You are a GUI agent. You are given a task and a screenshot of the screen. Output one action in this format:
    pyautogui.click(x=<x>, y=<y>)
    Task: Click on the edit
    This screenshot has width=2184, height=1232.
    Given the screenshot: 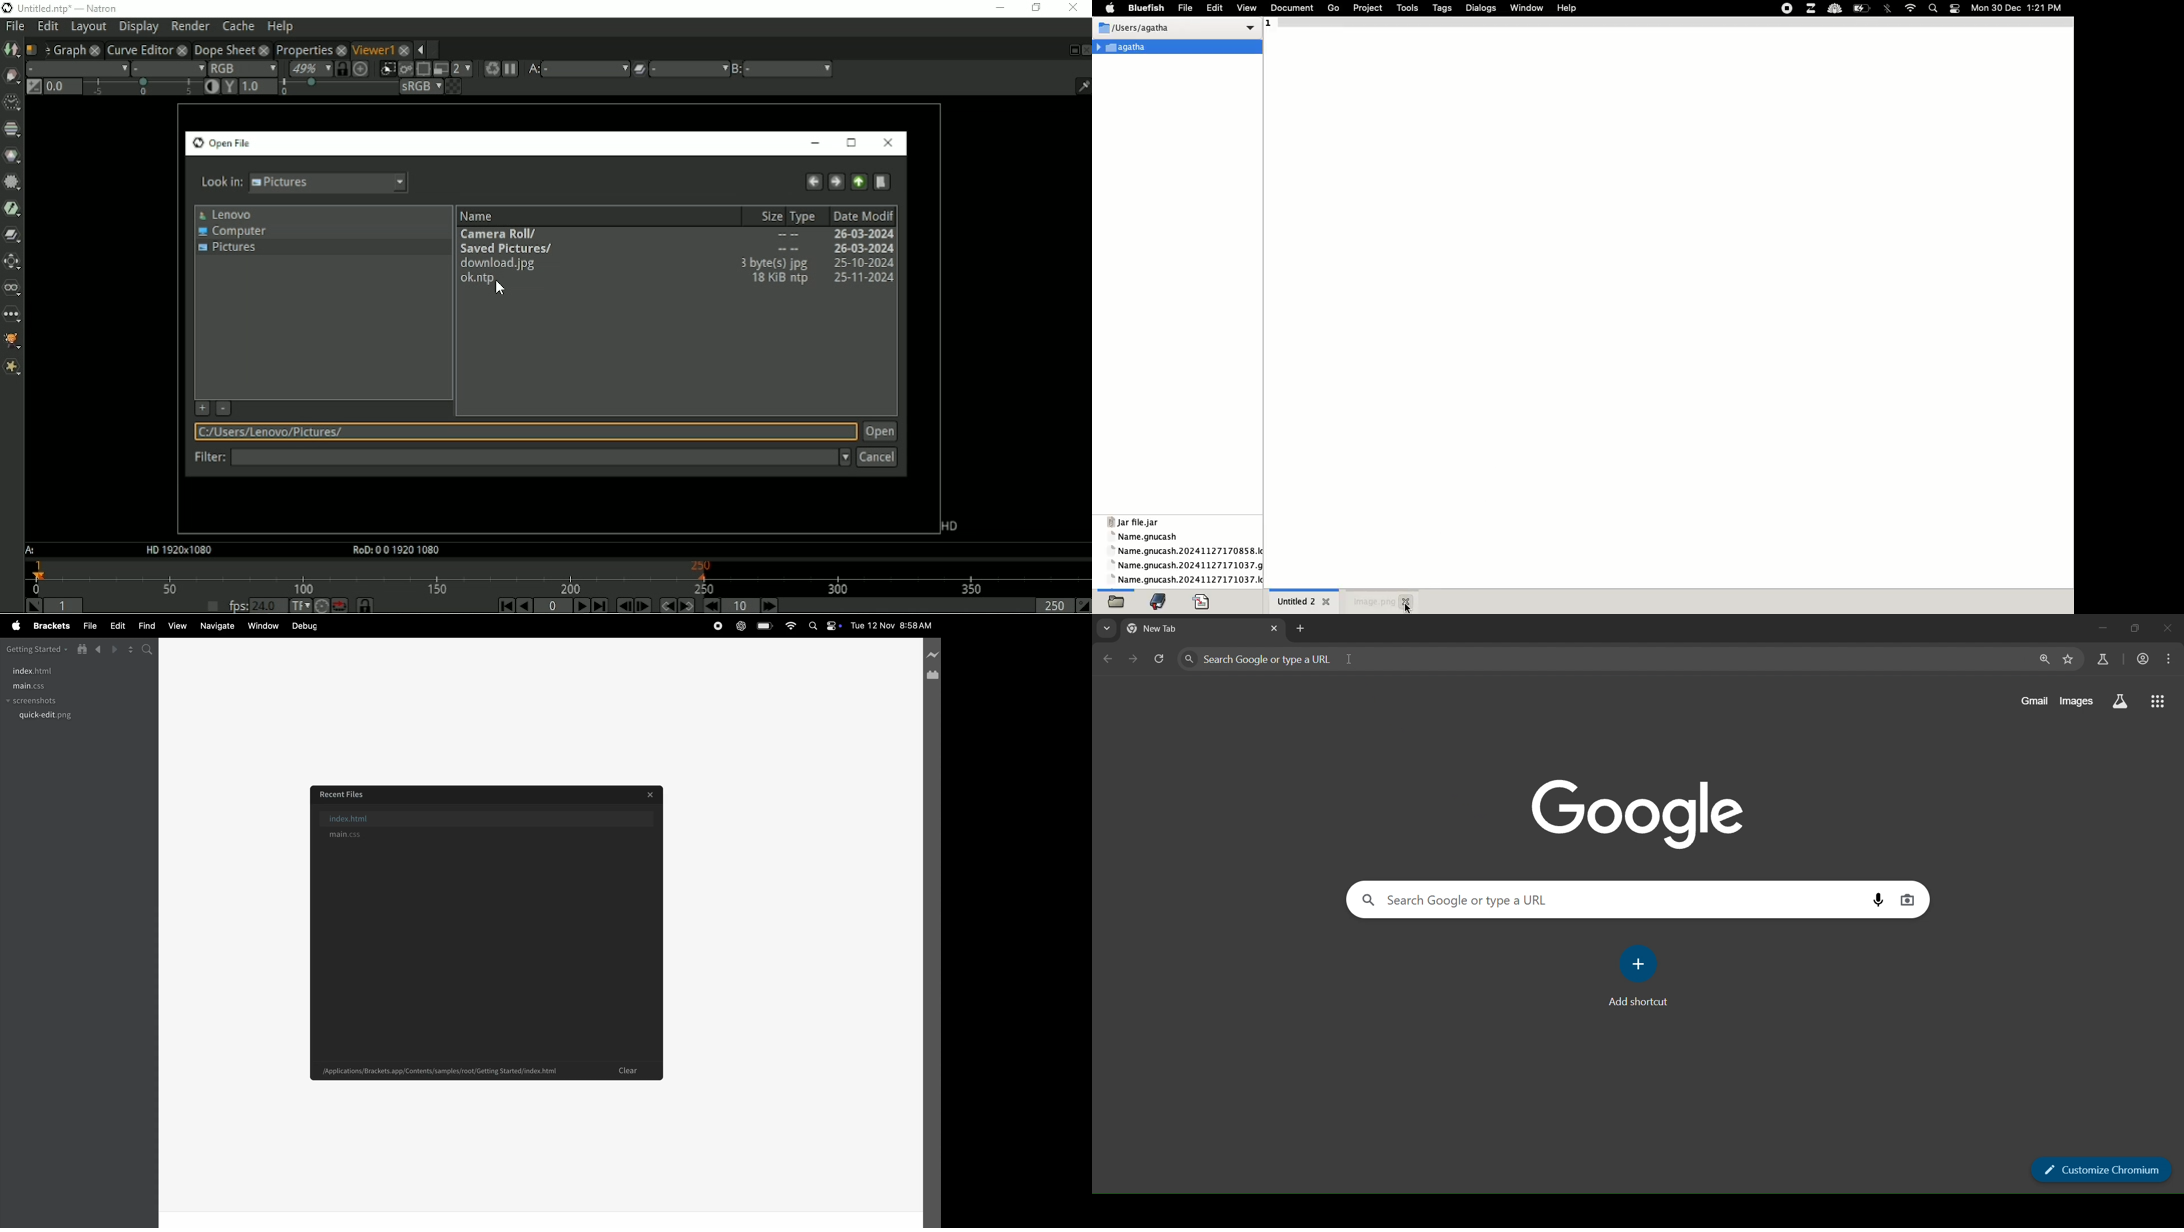 What is the action you would take?
    pyautogui.click(x=116, y=627)
    